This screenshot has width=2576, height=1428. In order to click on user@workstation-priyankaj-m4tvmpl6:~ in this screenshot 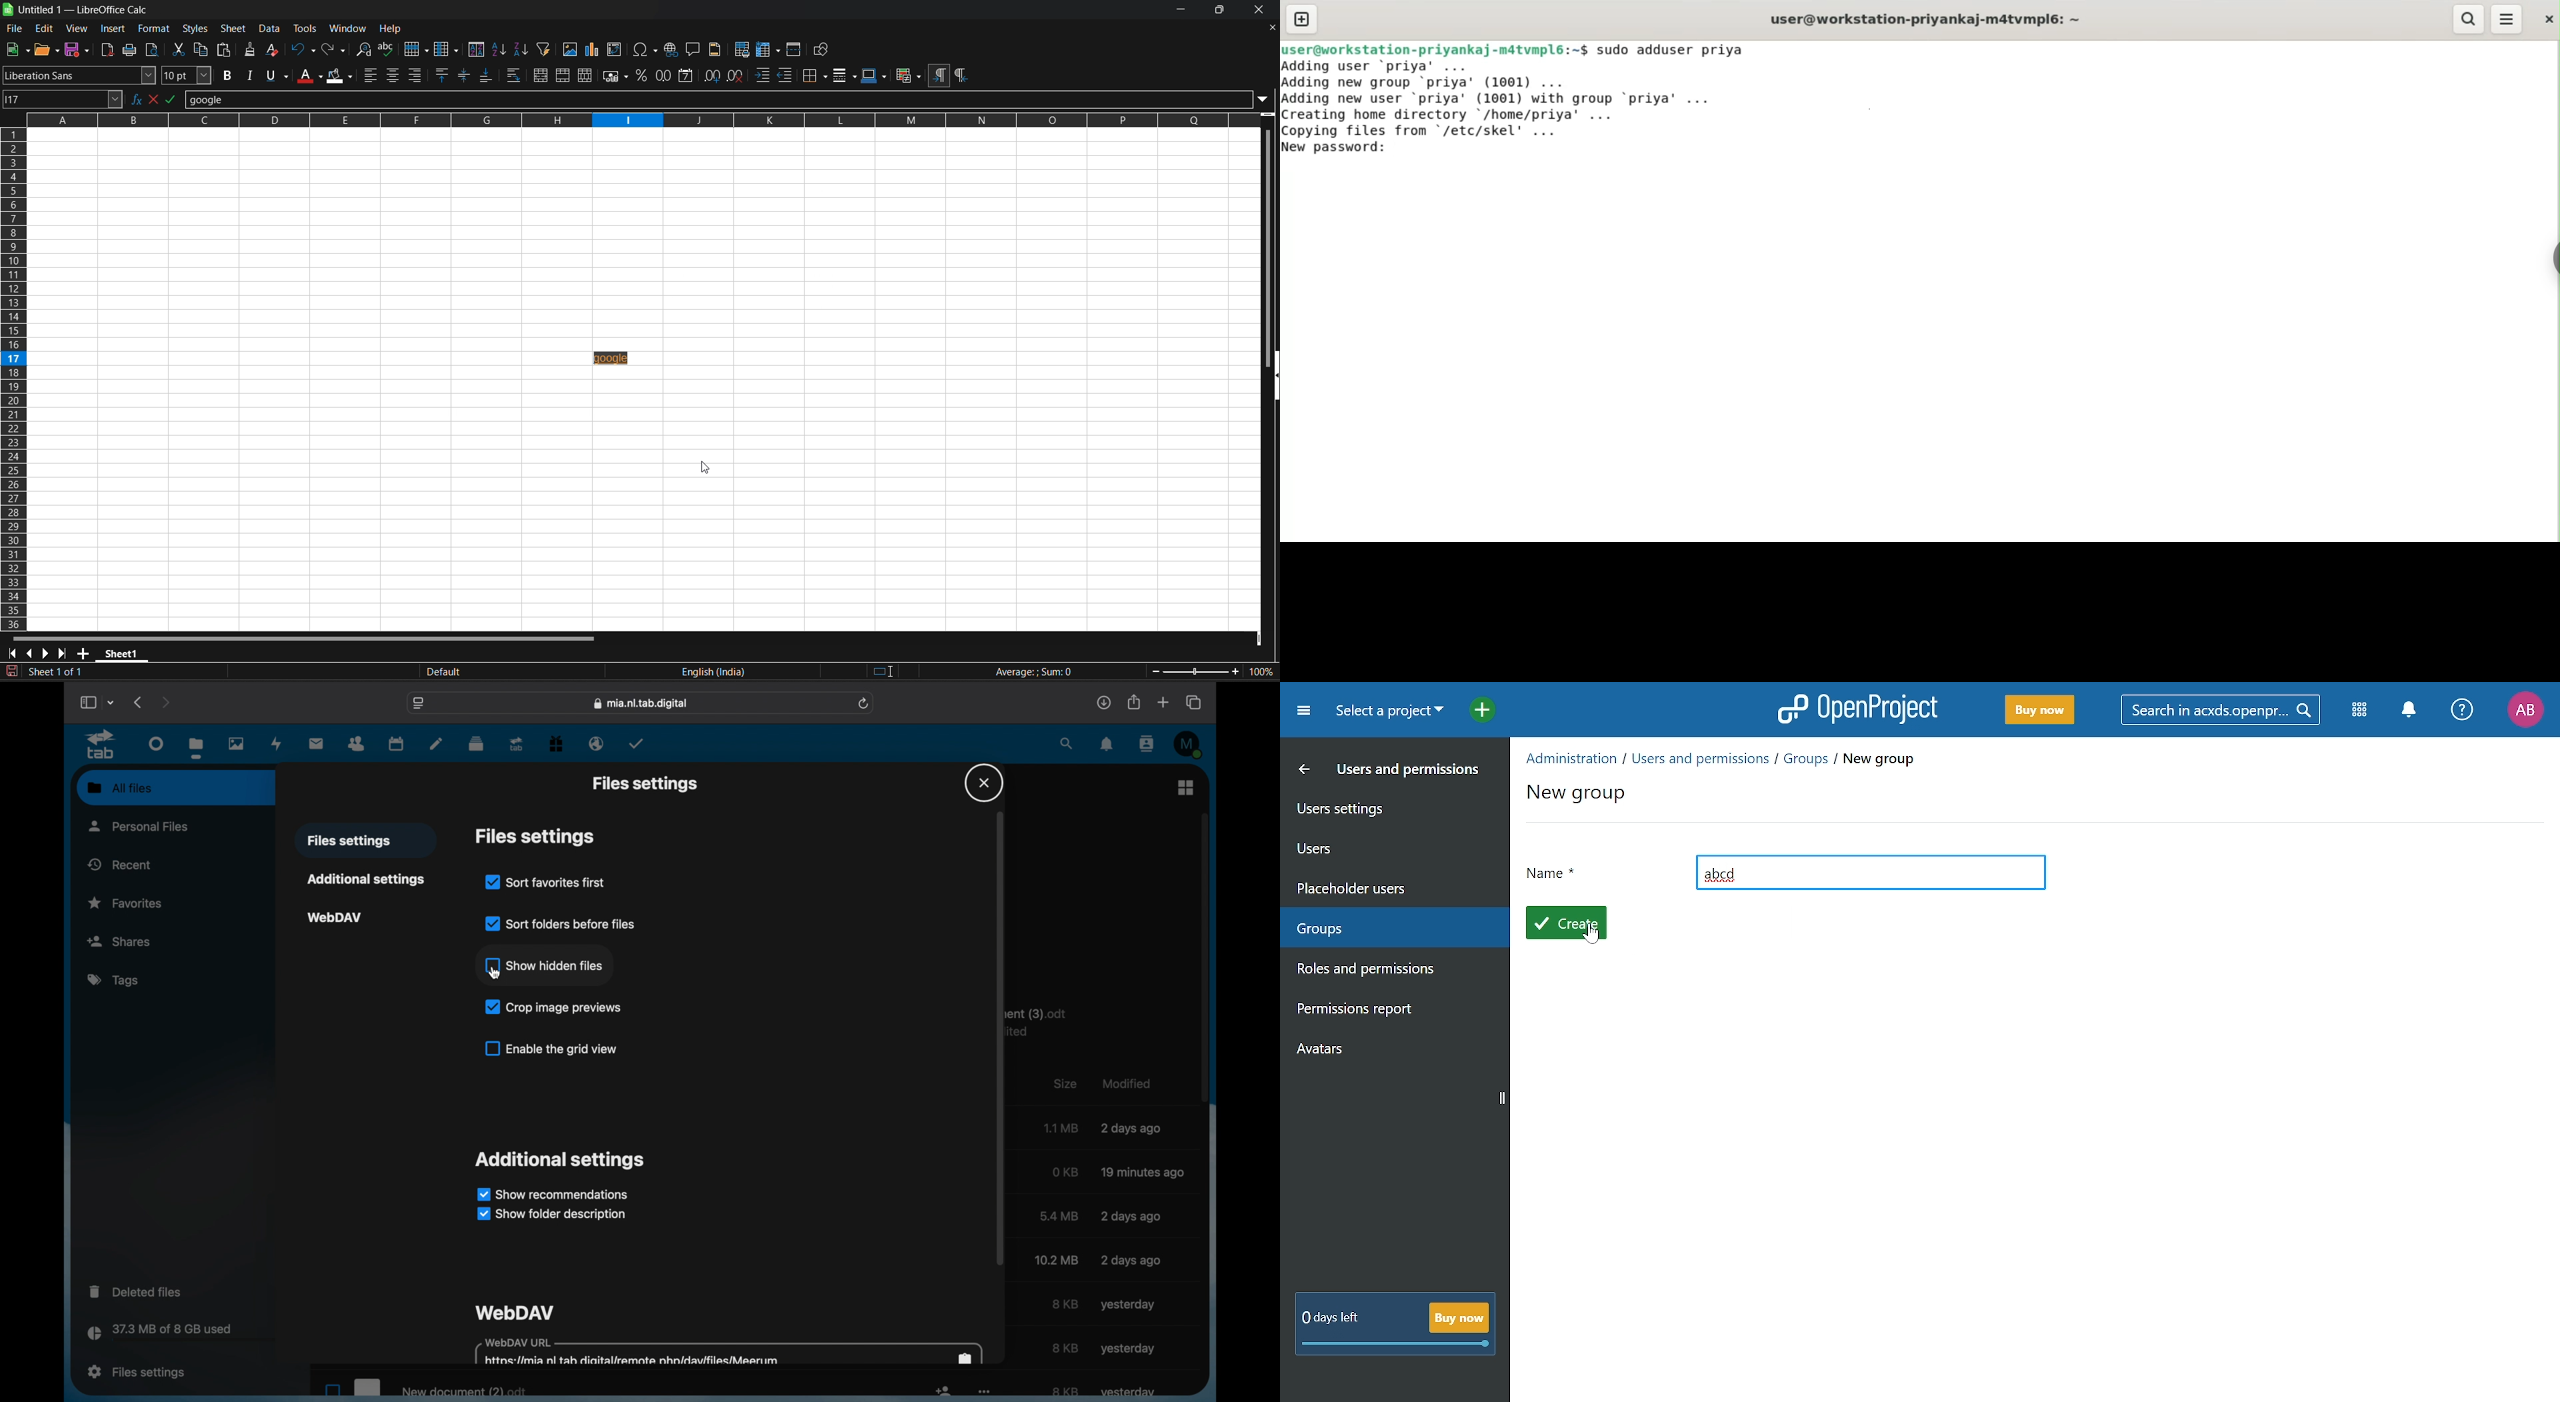, I will do `click(1923, 19)`.